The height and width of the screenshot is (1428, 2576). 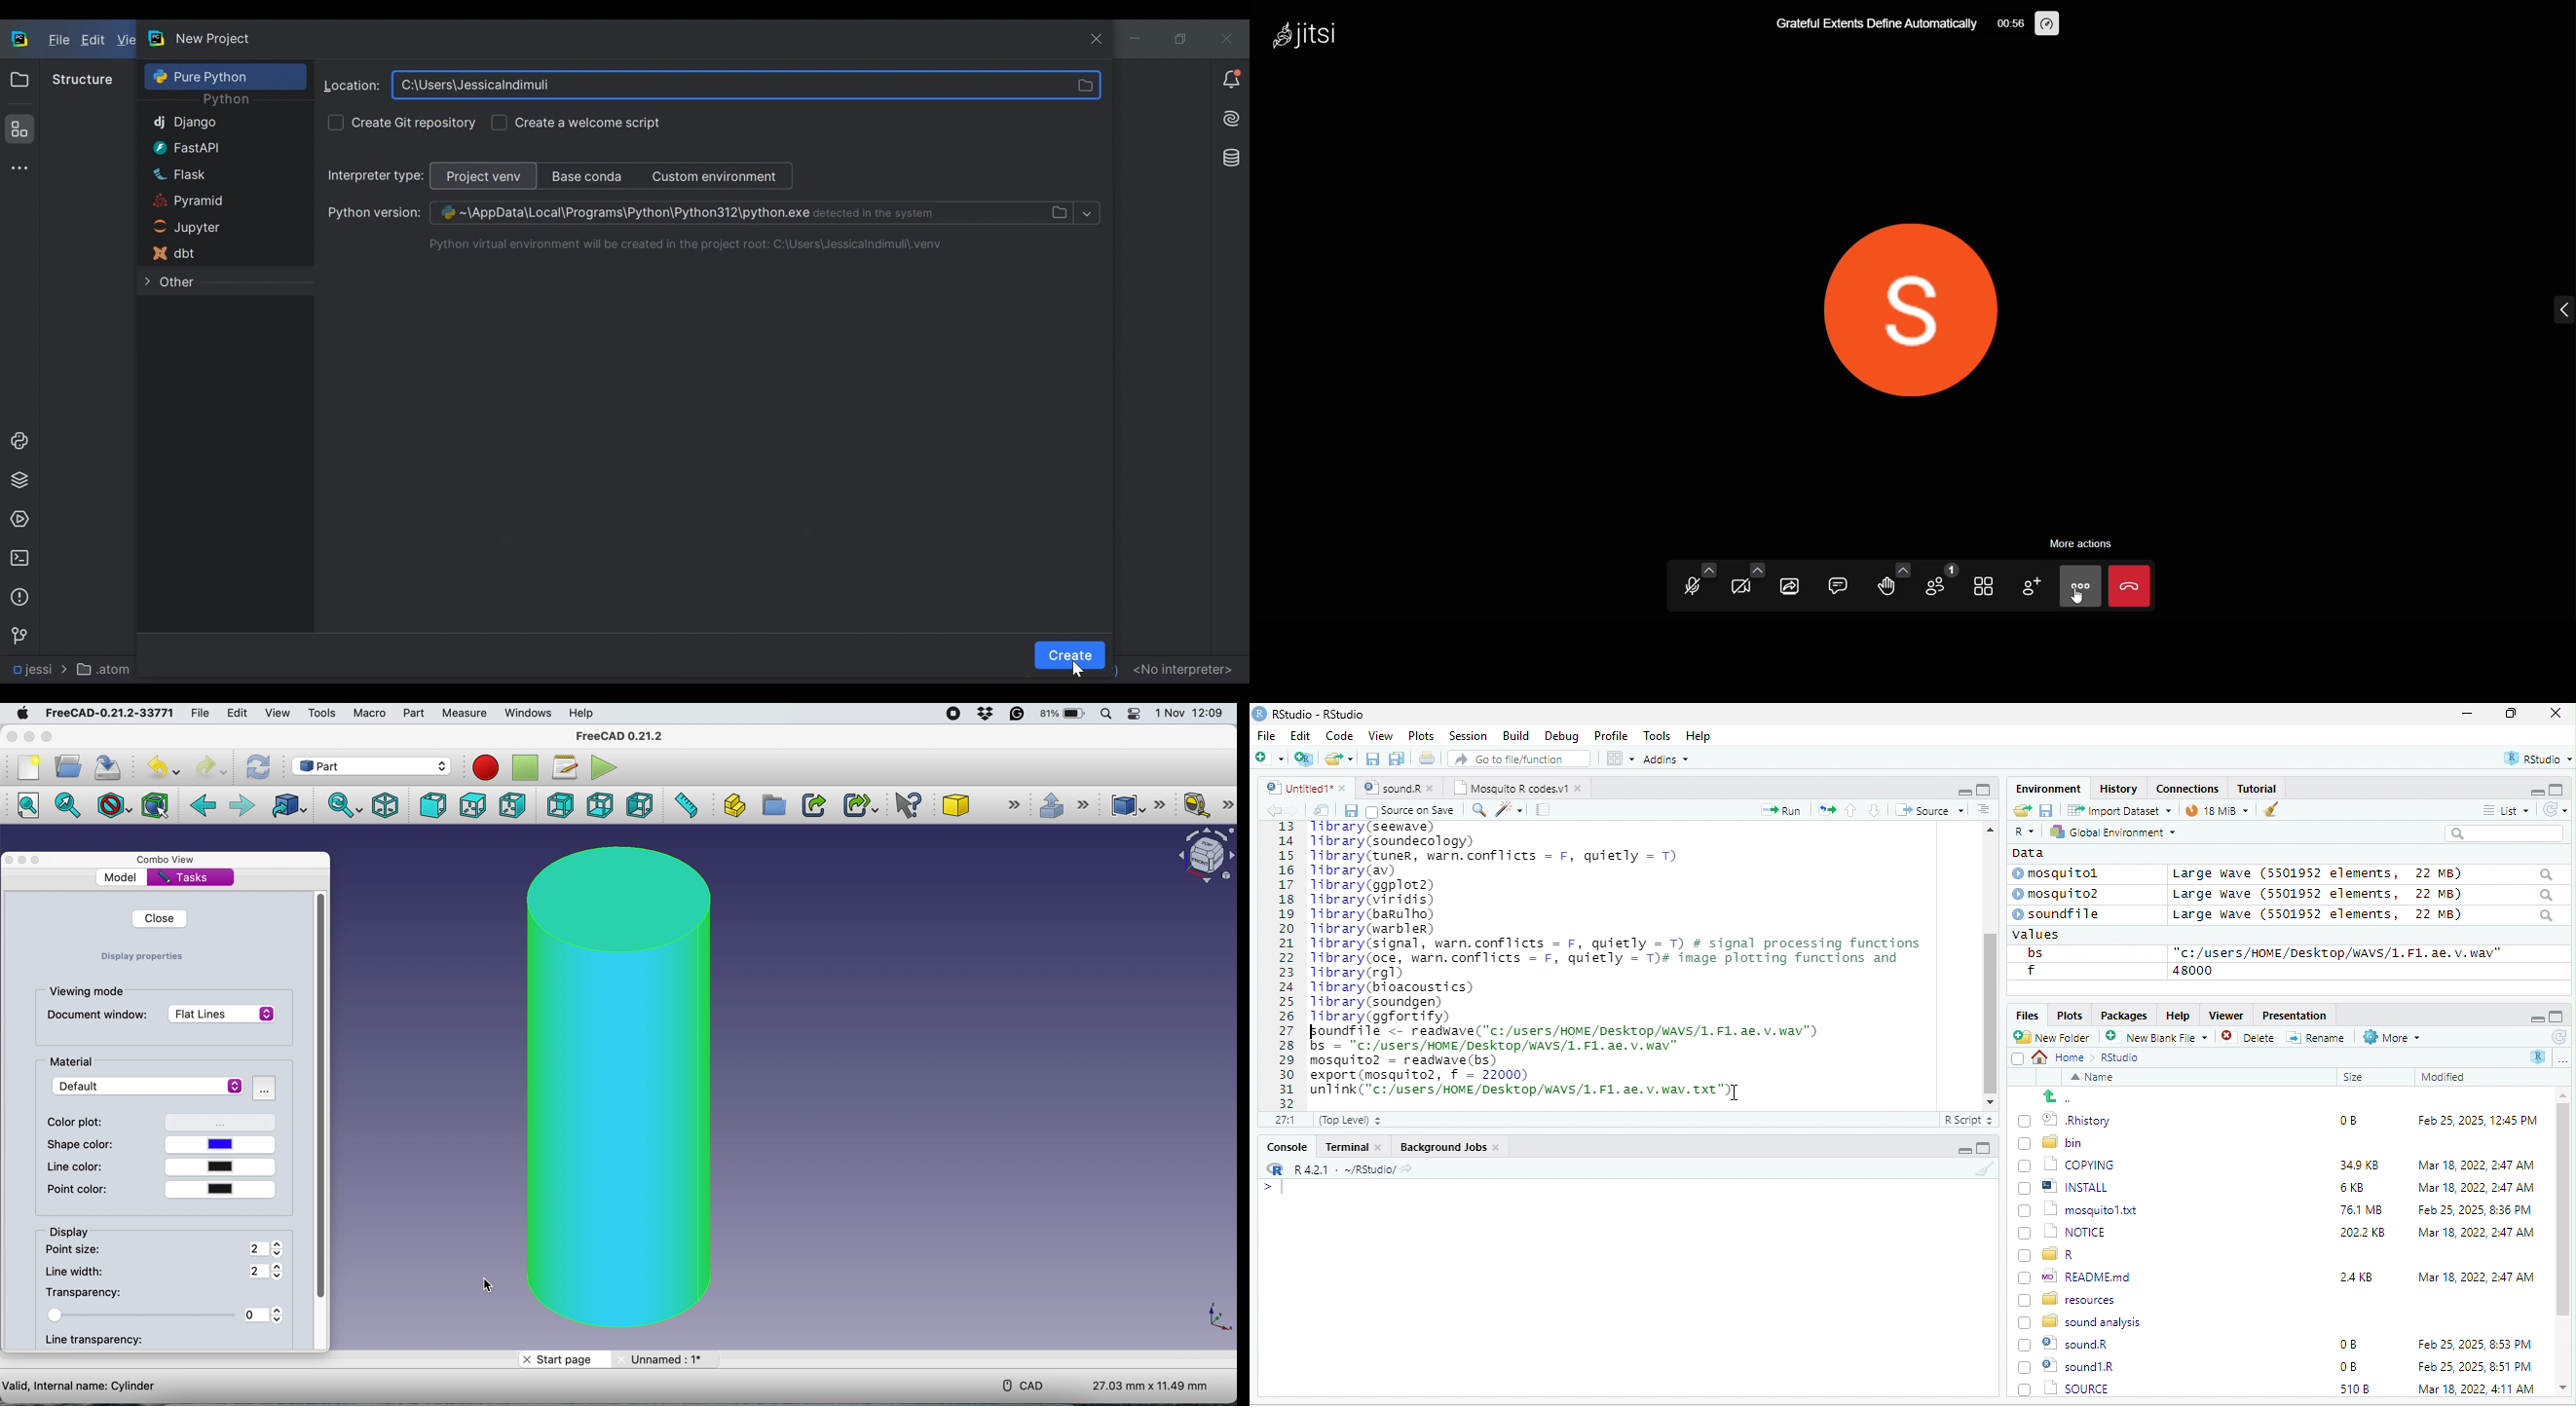 What do you see at coordinates (619, 734) in the screenshot?
I see `freecad` at bounding box center [619, 734].